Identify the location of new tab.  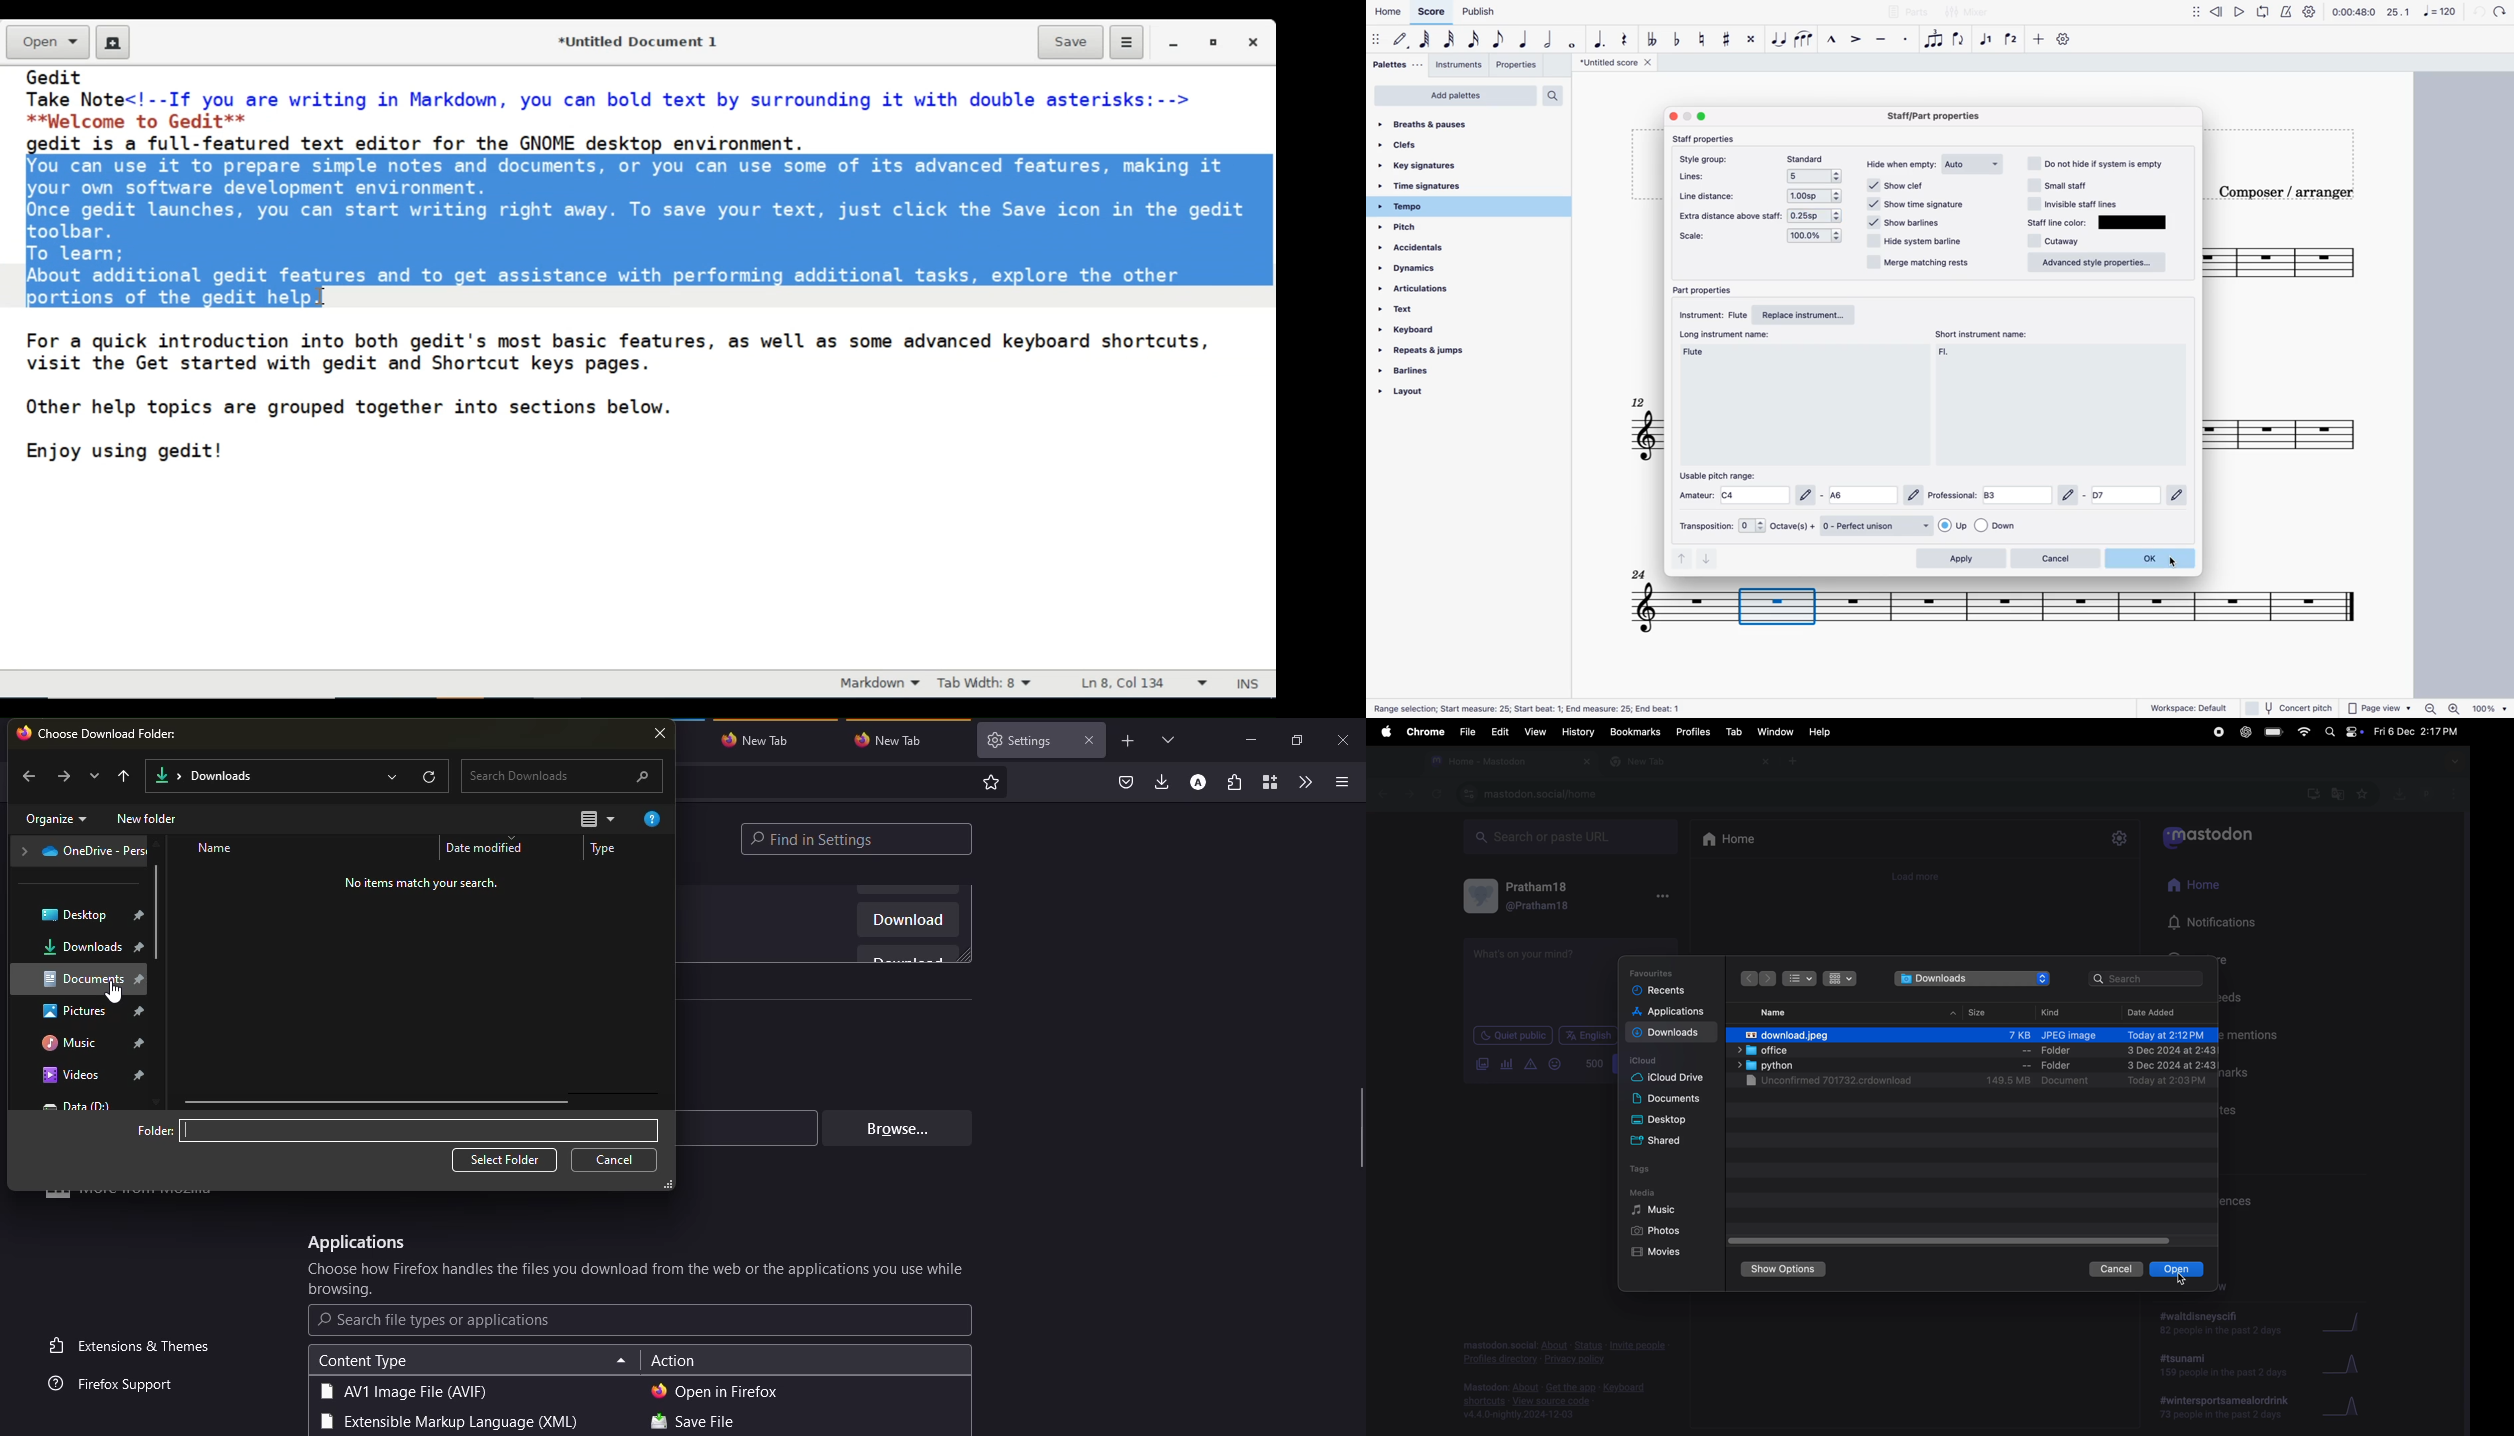
(1797, 761).